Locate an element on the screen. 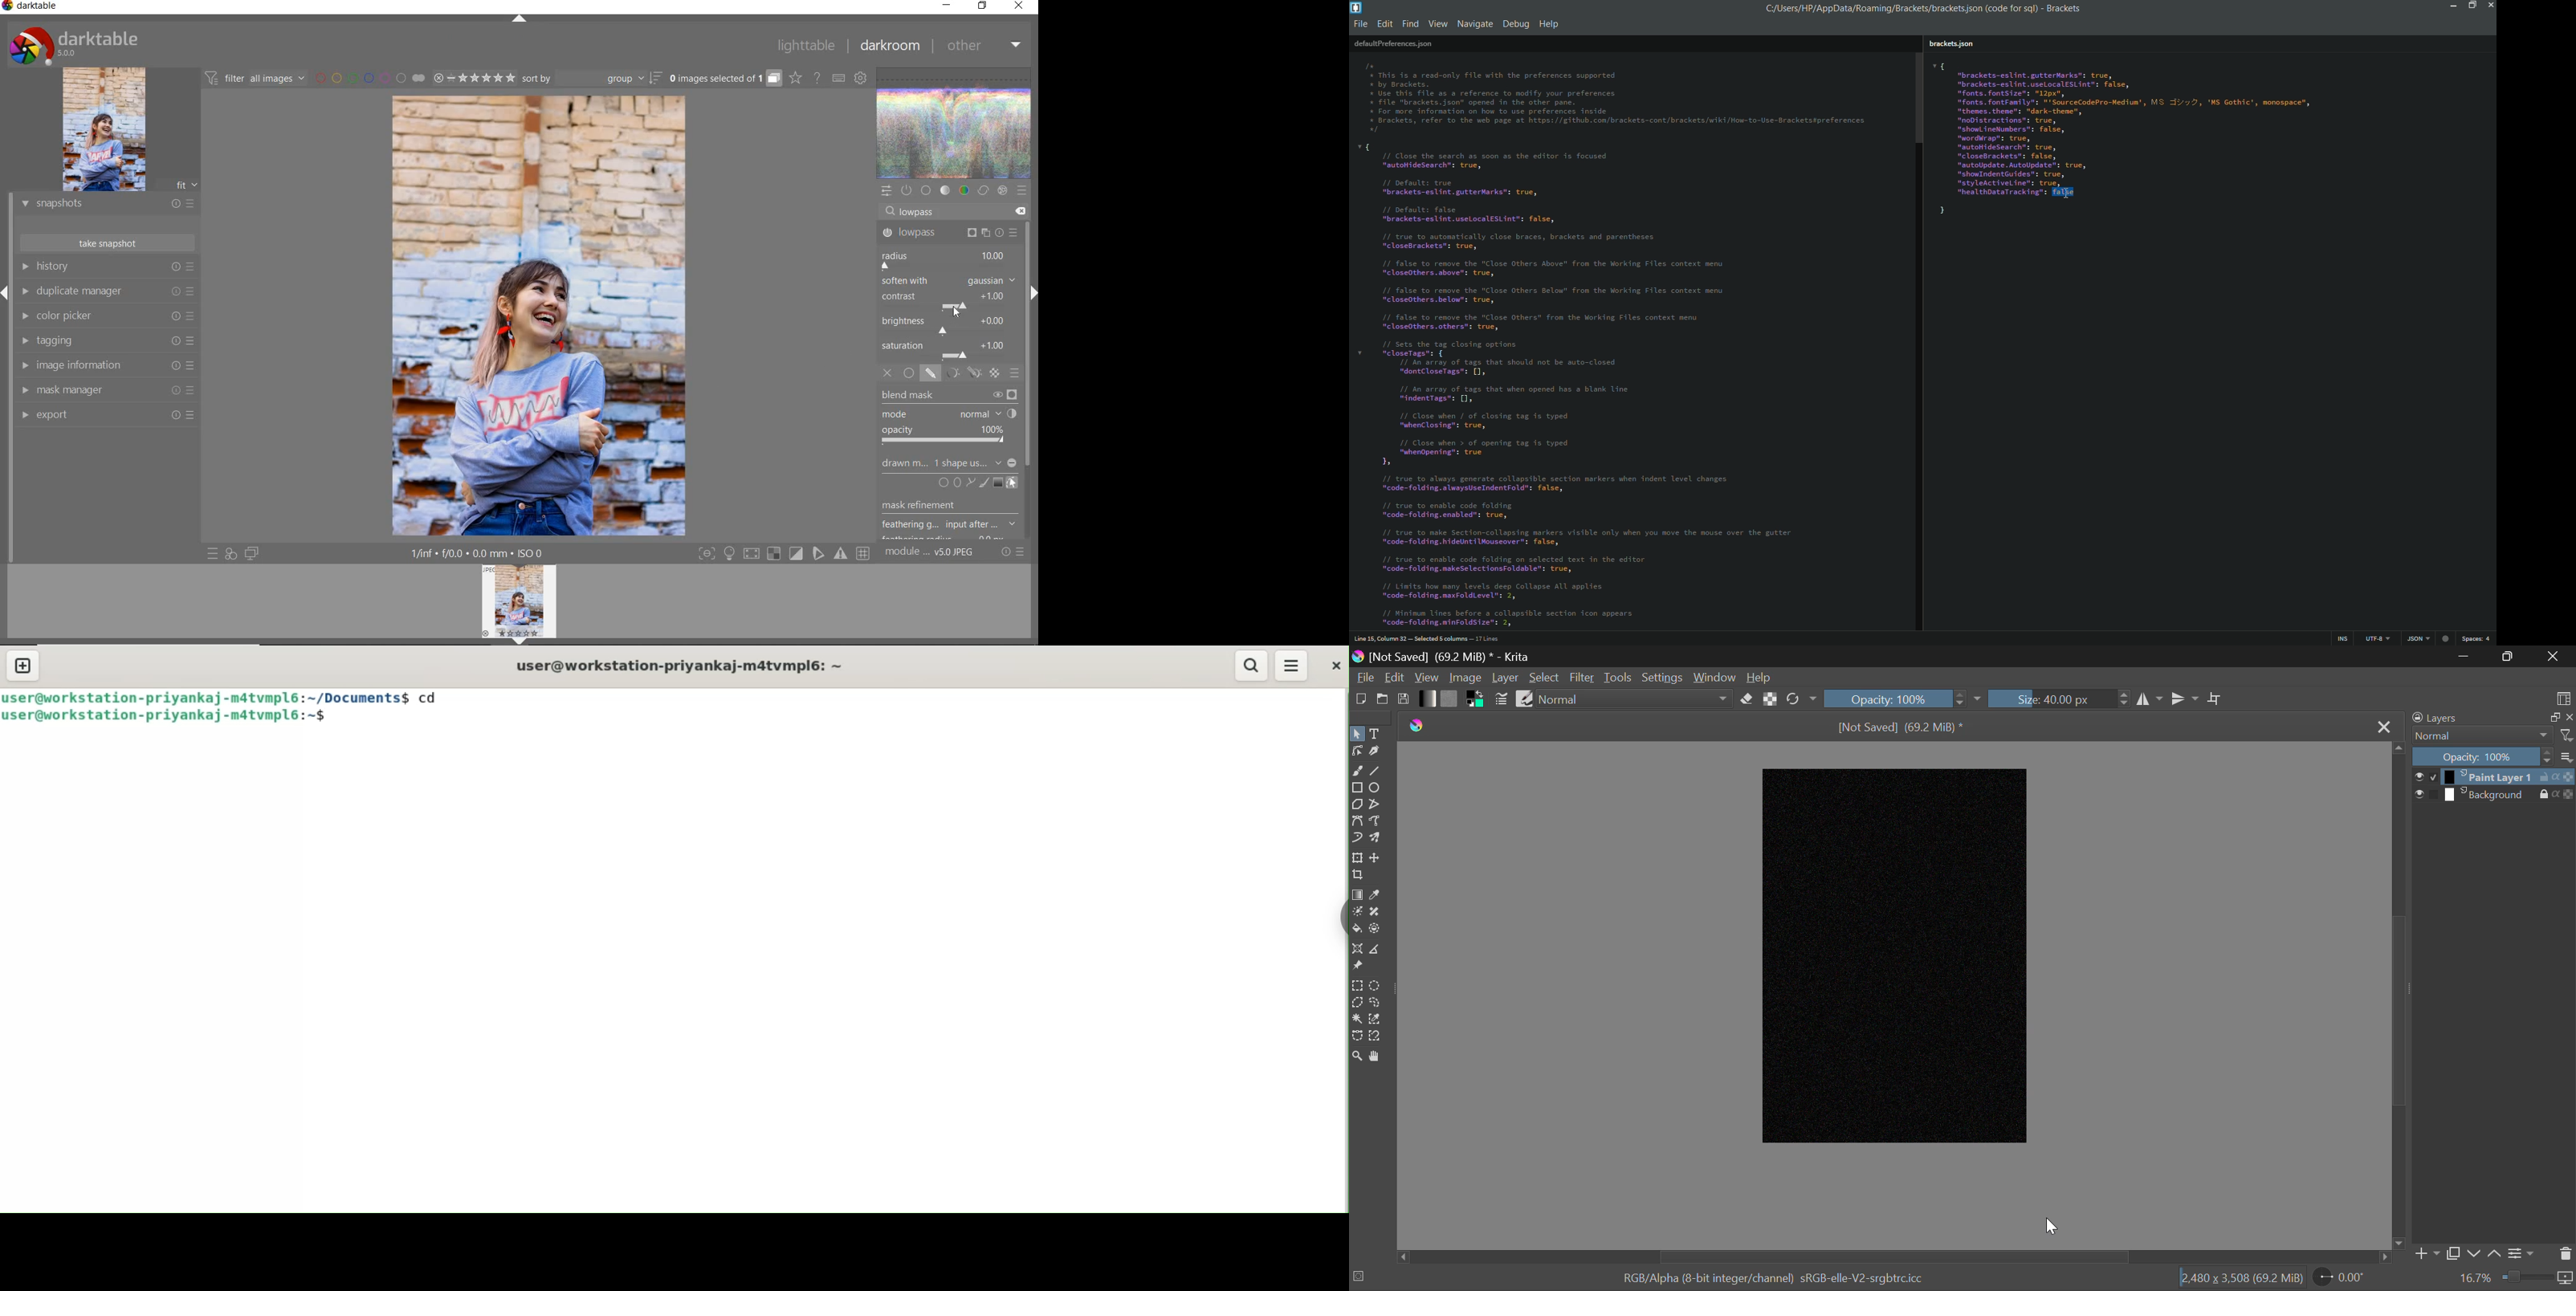 The width and height of the screenshot is (2576, 1316). Cursor Position AFTER_LAST_ACTION is located at coordinates (2052, 1226).